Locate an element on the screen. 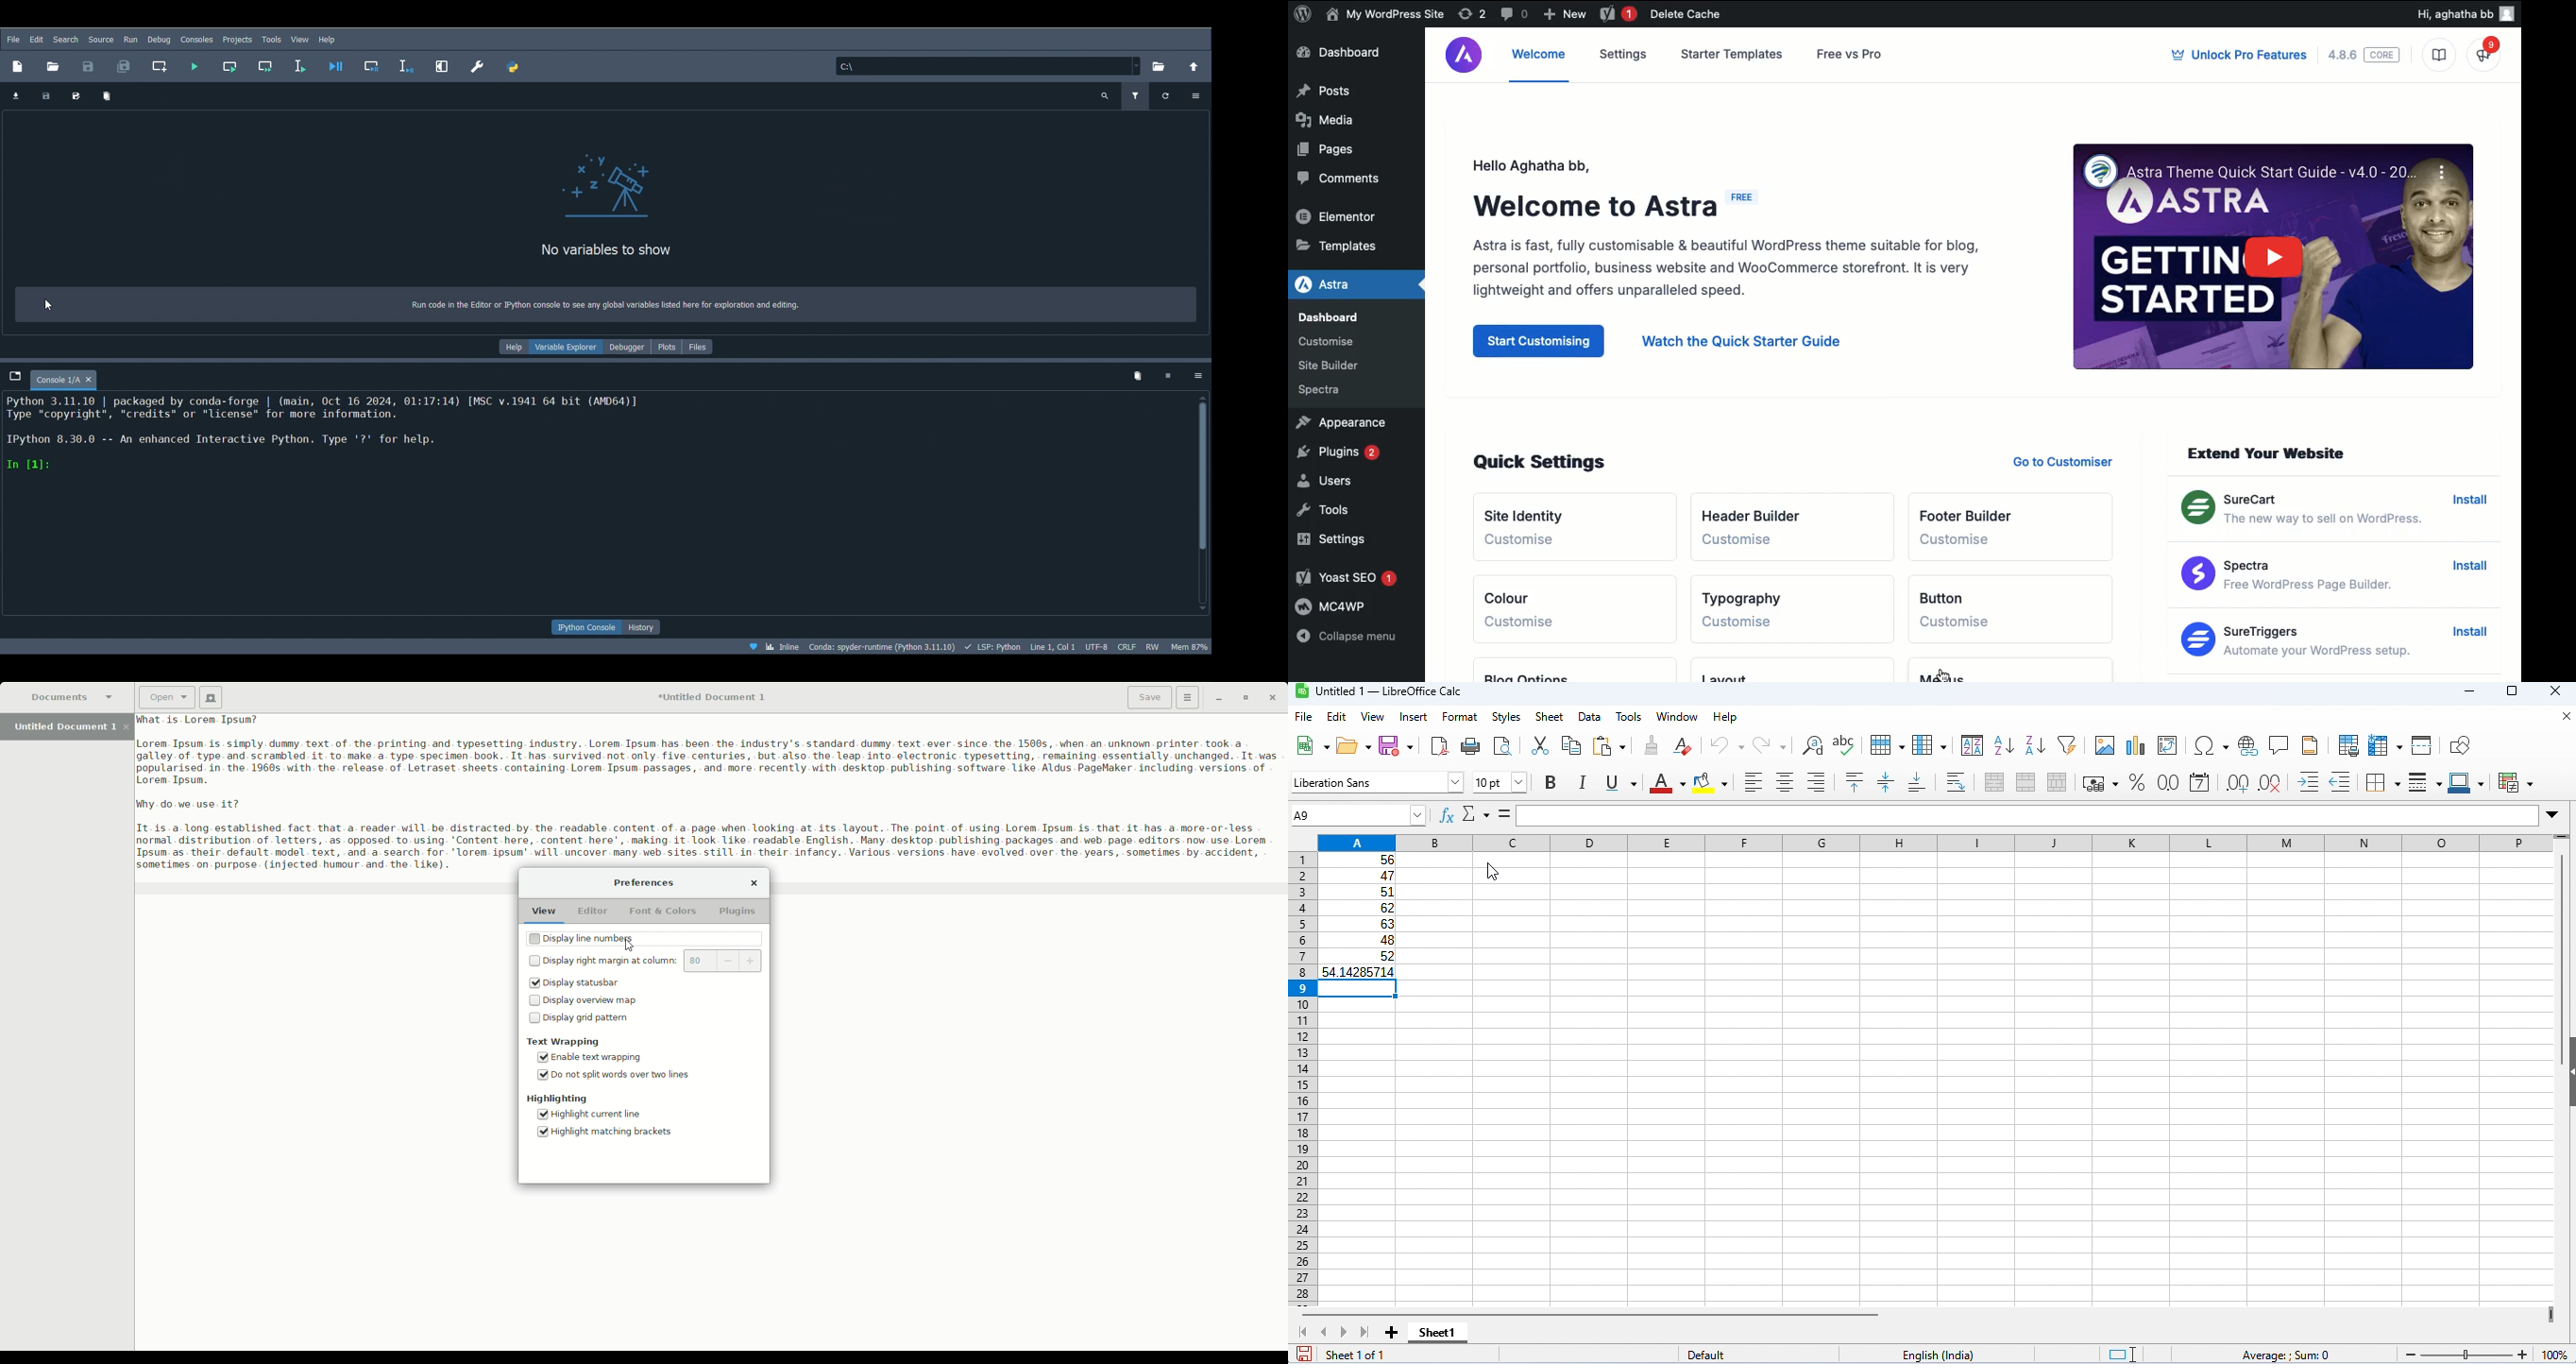 The image size is (2576, 1372). Install is located at coordinates (2470, 567).